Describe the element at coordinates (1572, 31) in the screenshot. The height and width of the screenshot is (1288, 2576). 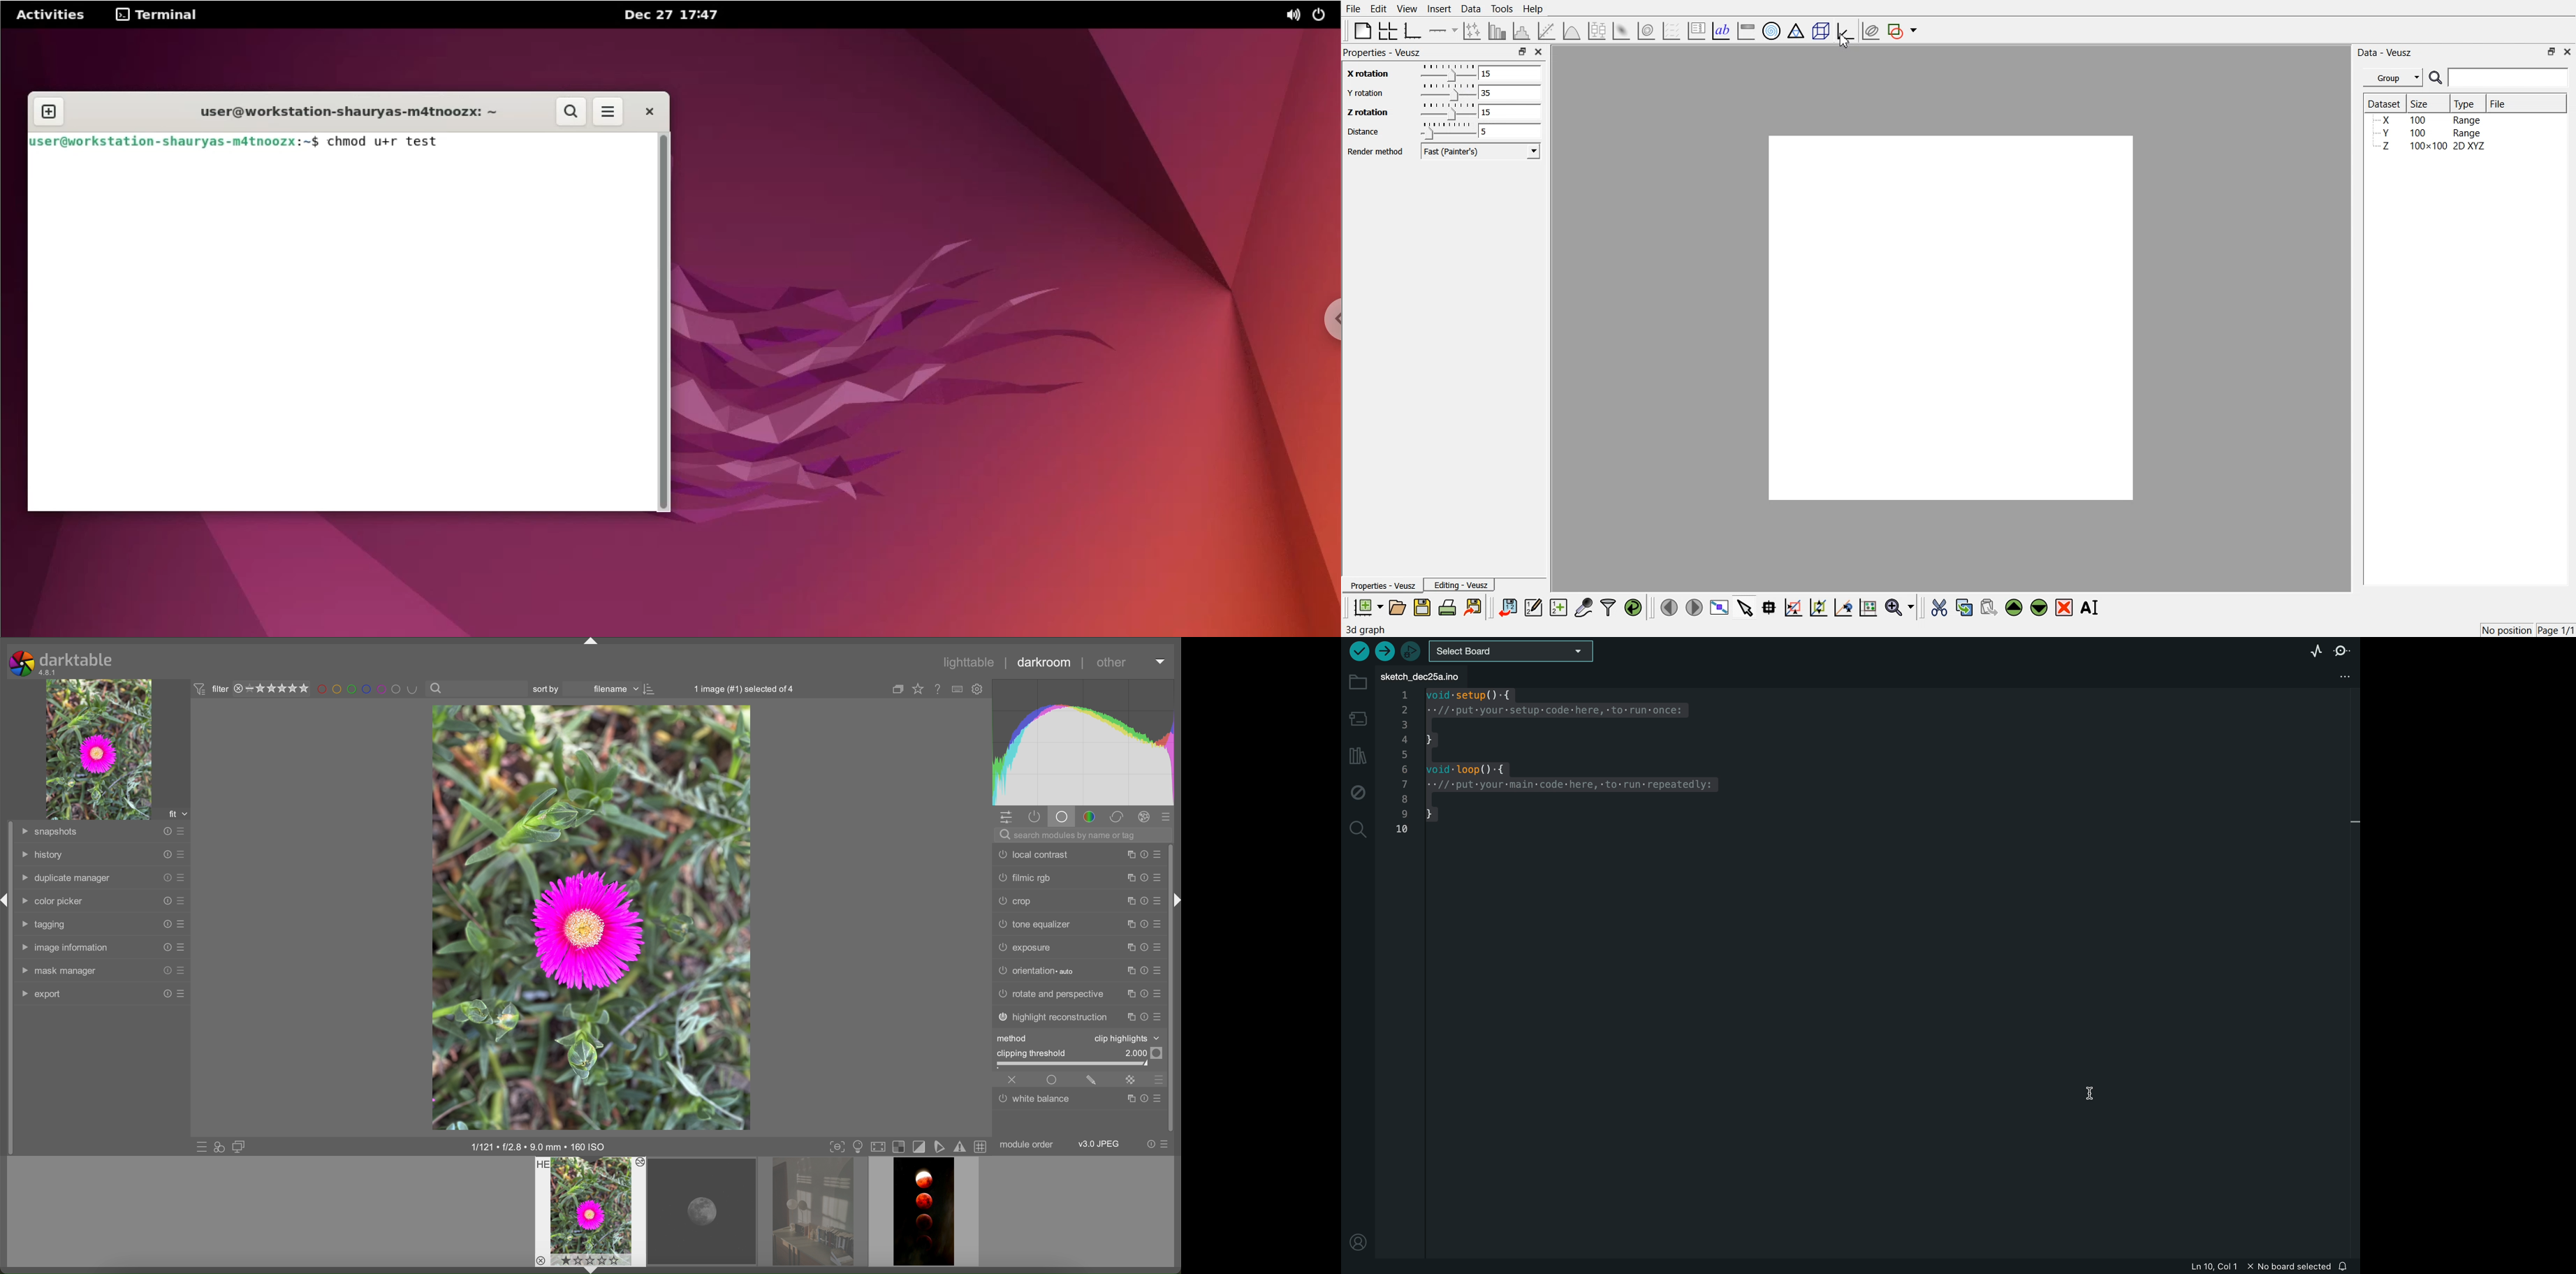
I see `3D Function` at that location.